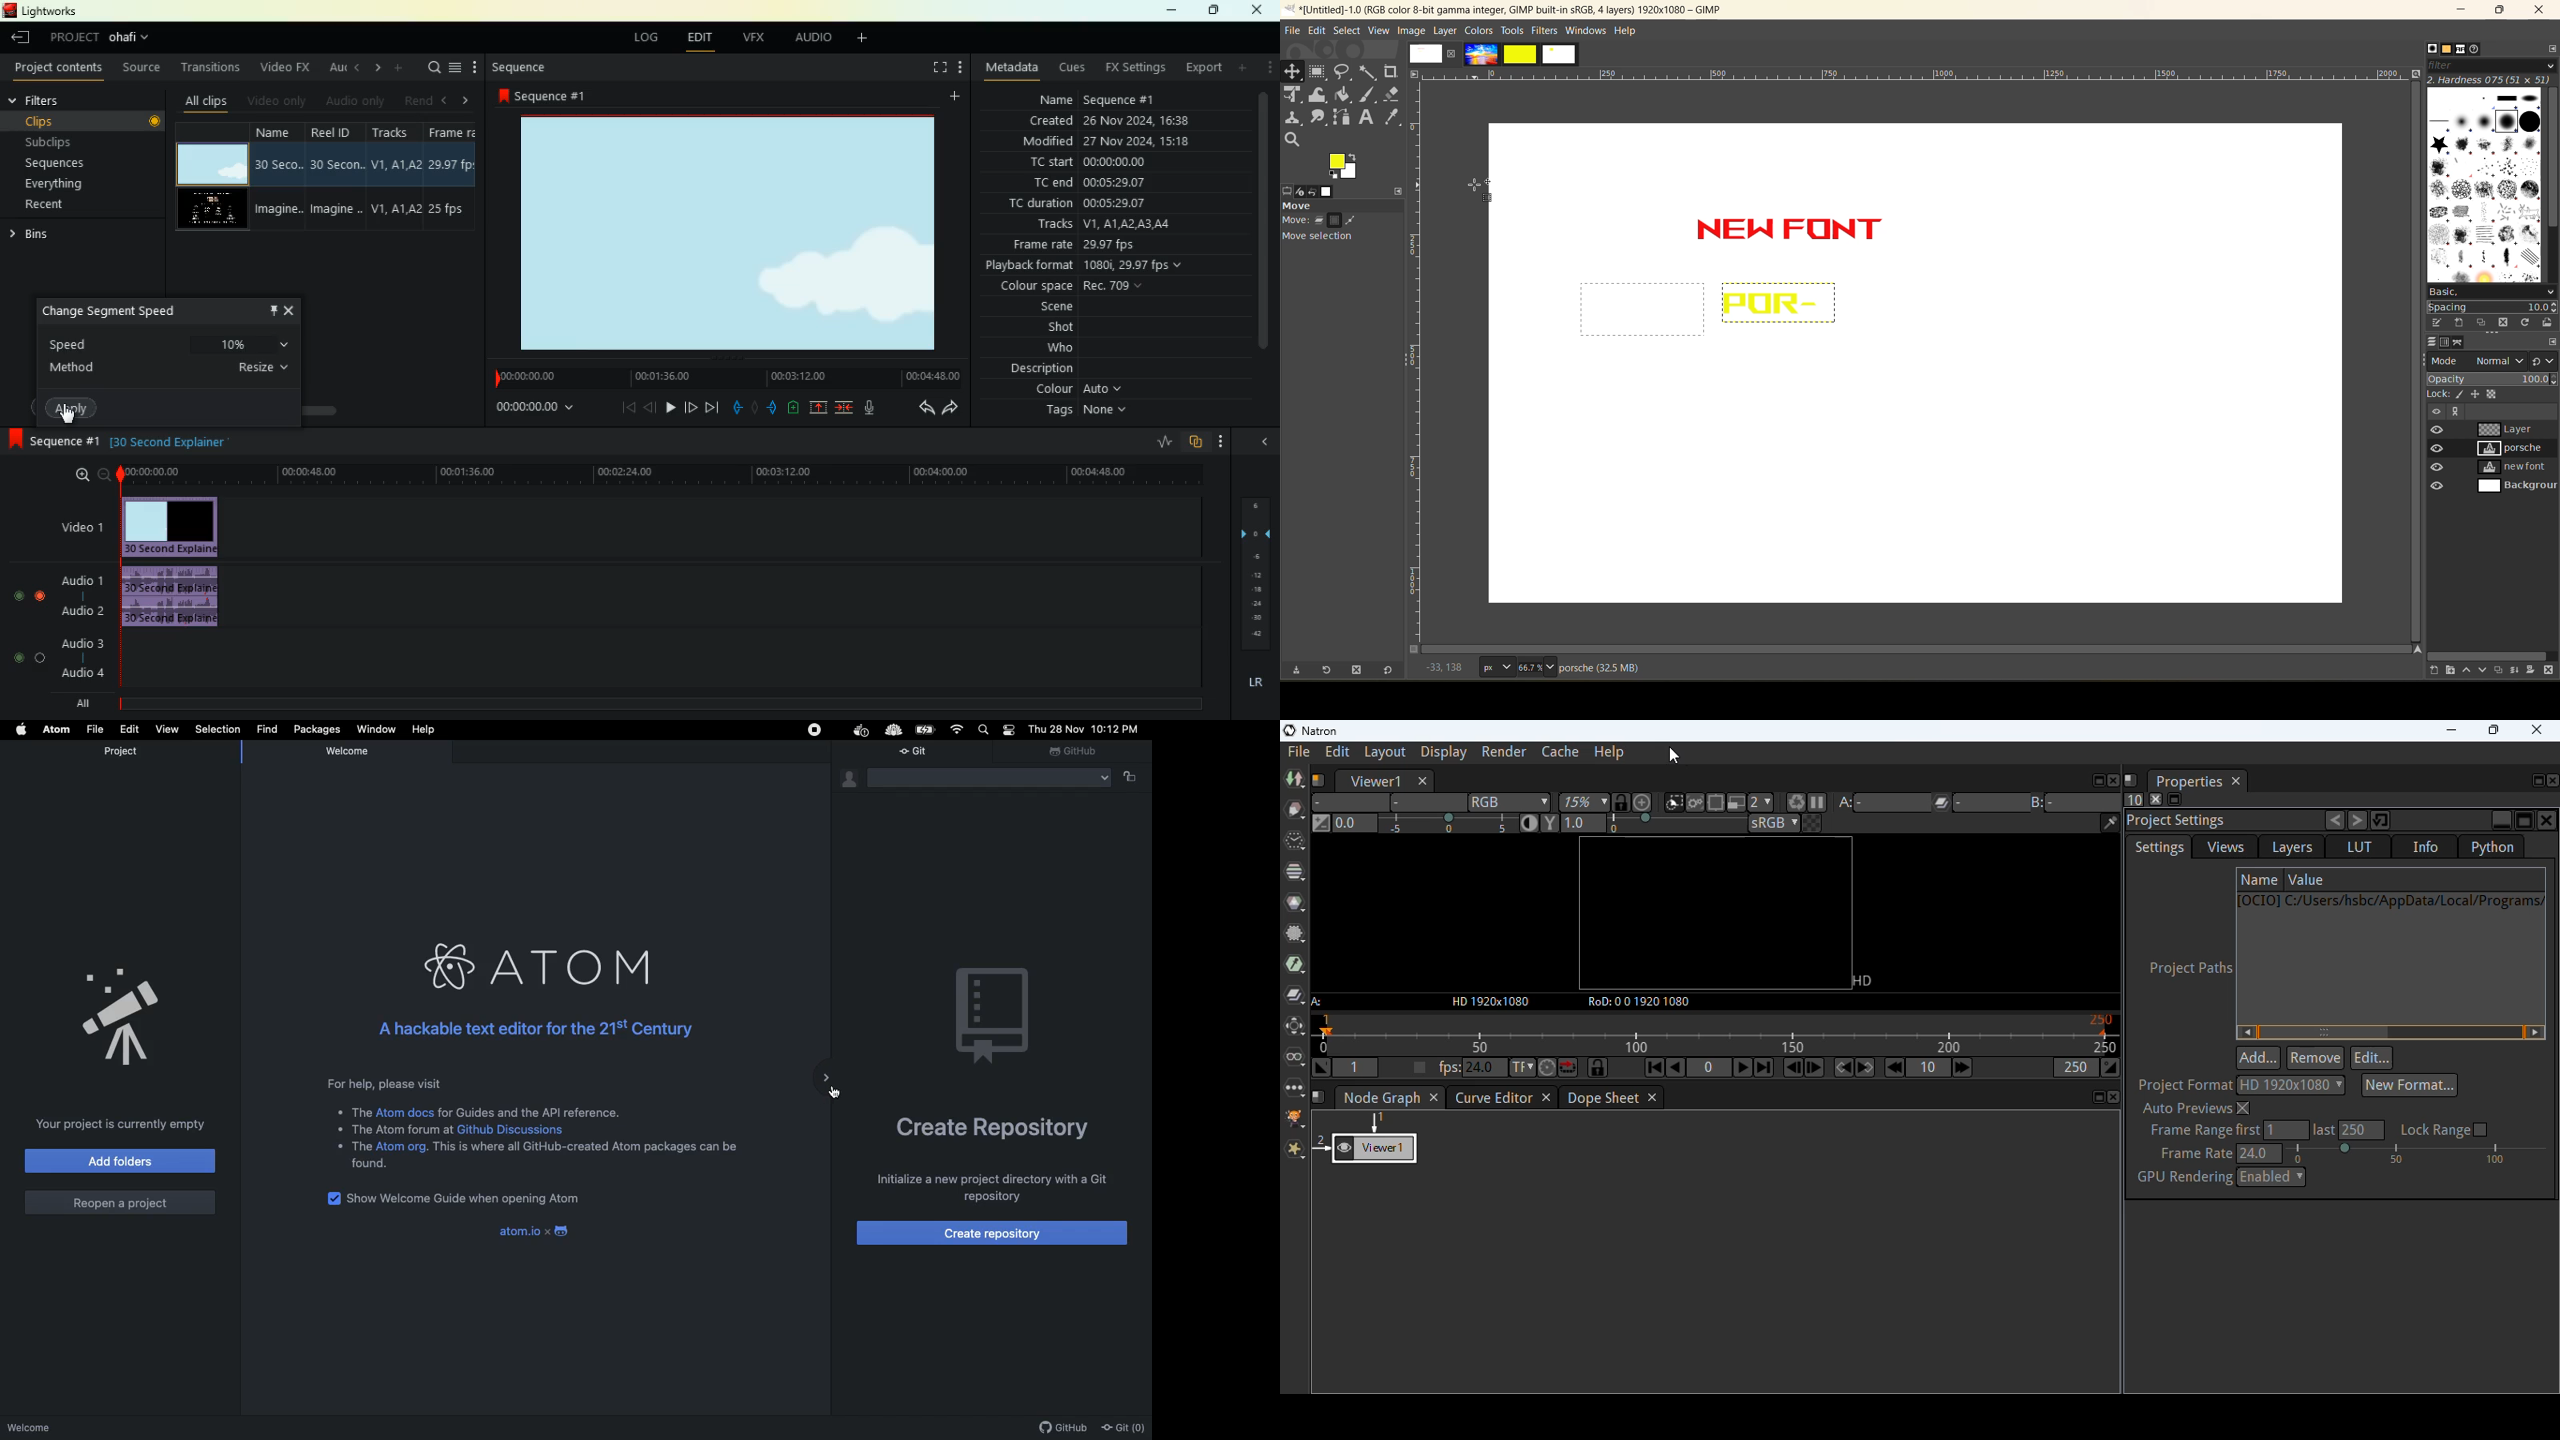  What do you see at coordinates (1807, 235) in the screenshot?
I see `text inserted` at bounding box center [1807, 235].